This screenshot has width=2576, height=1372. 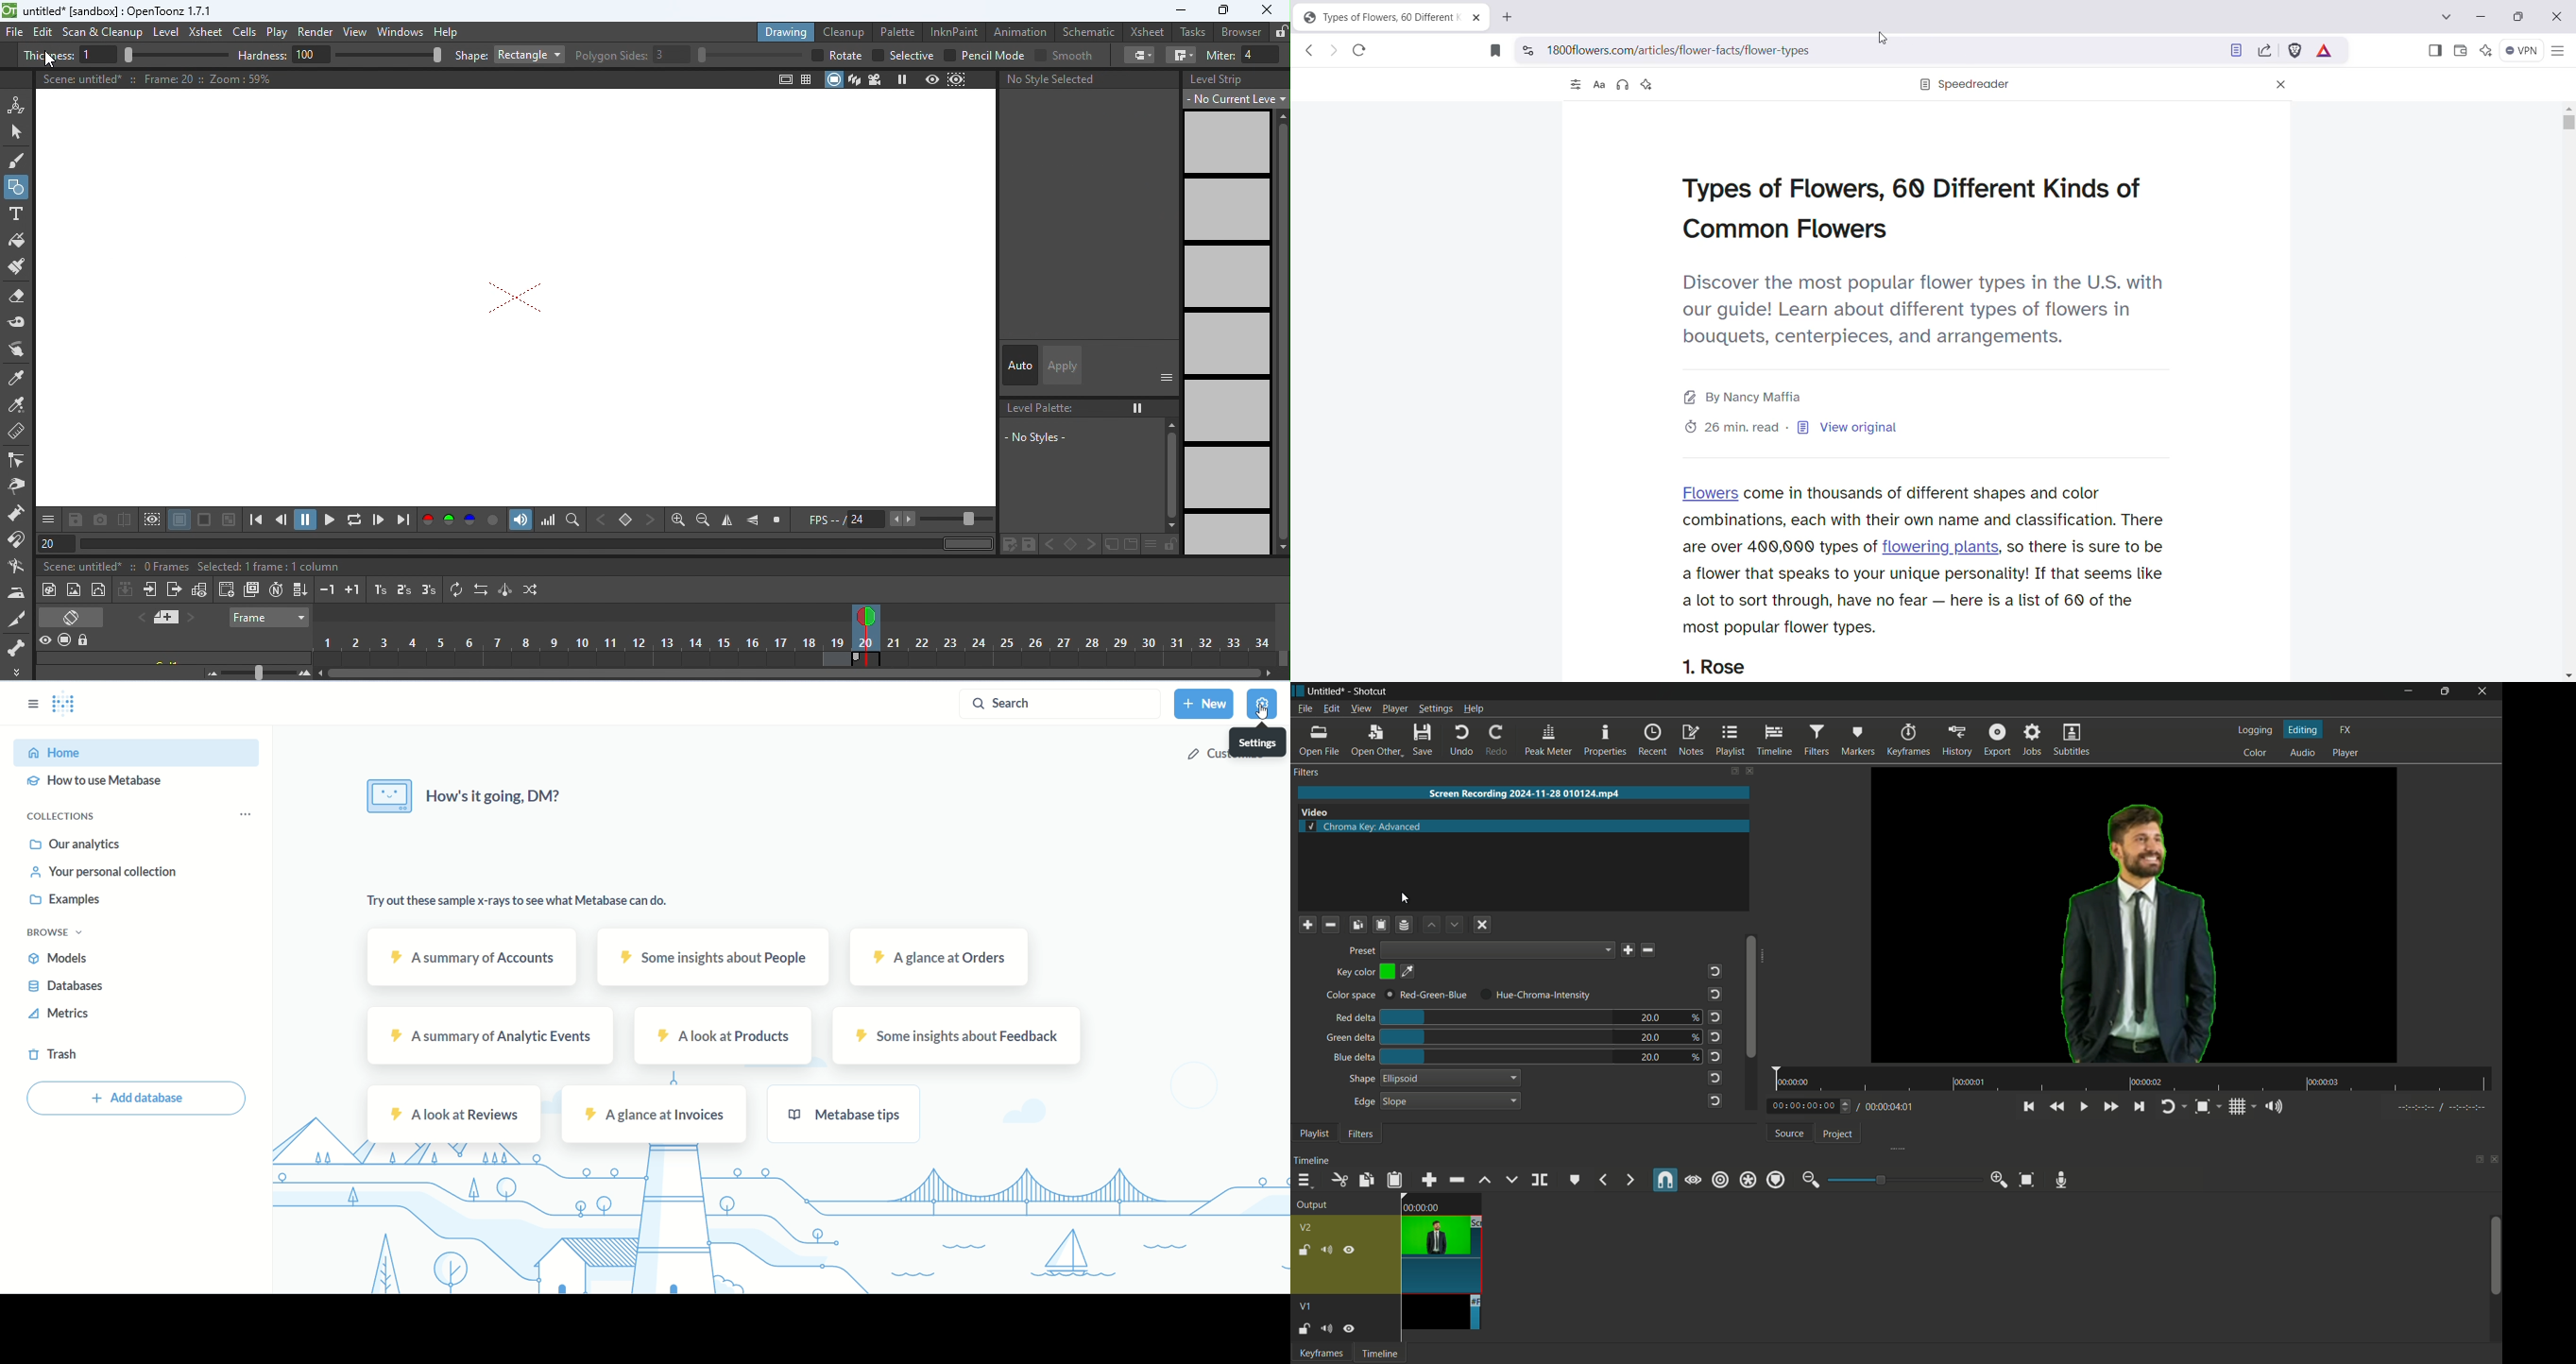 What do you see at coordinates (1753, 772) in the screenshot?
I see `close filter pane` at bounding box center [1753, 772].